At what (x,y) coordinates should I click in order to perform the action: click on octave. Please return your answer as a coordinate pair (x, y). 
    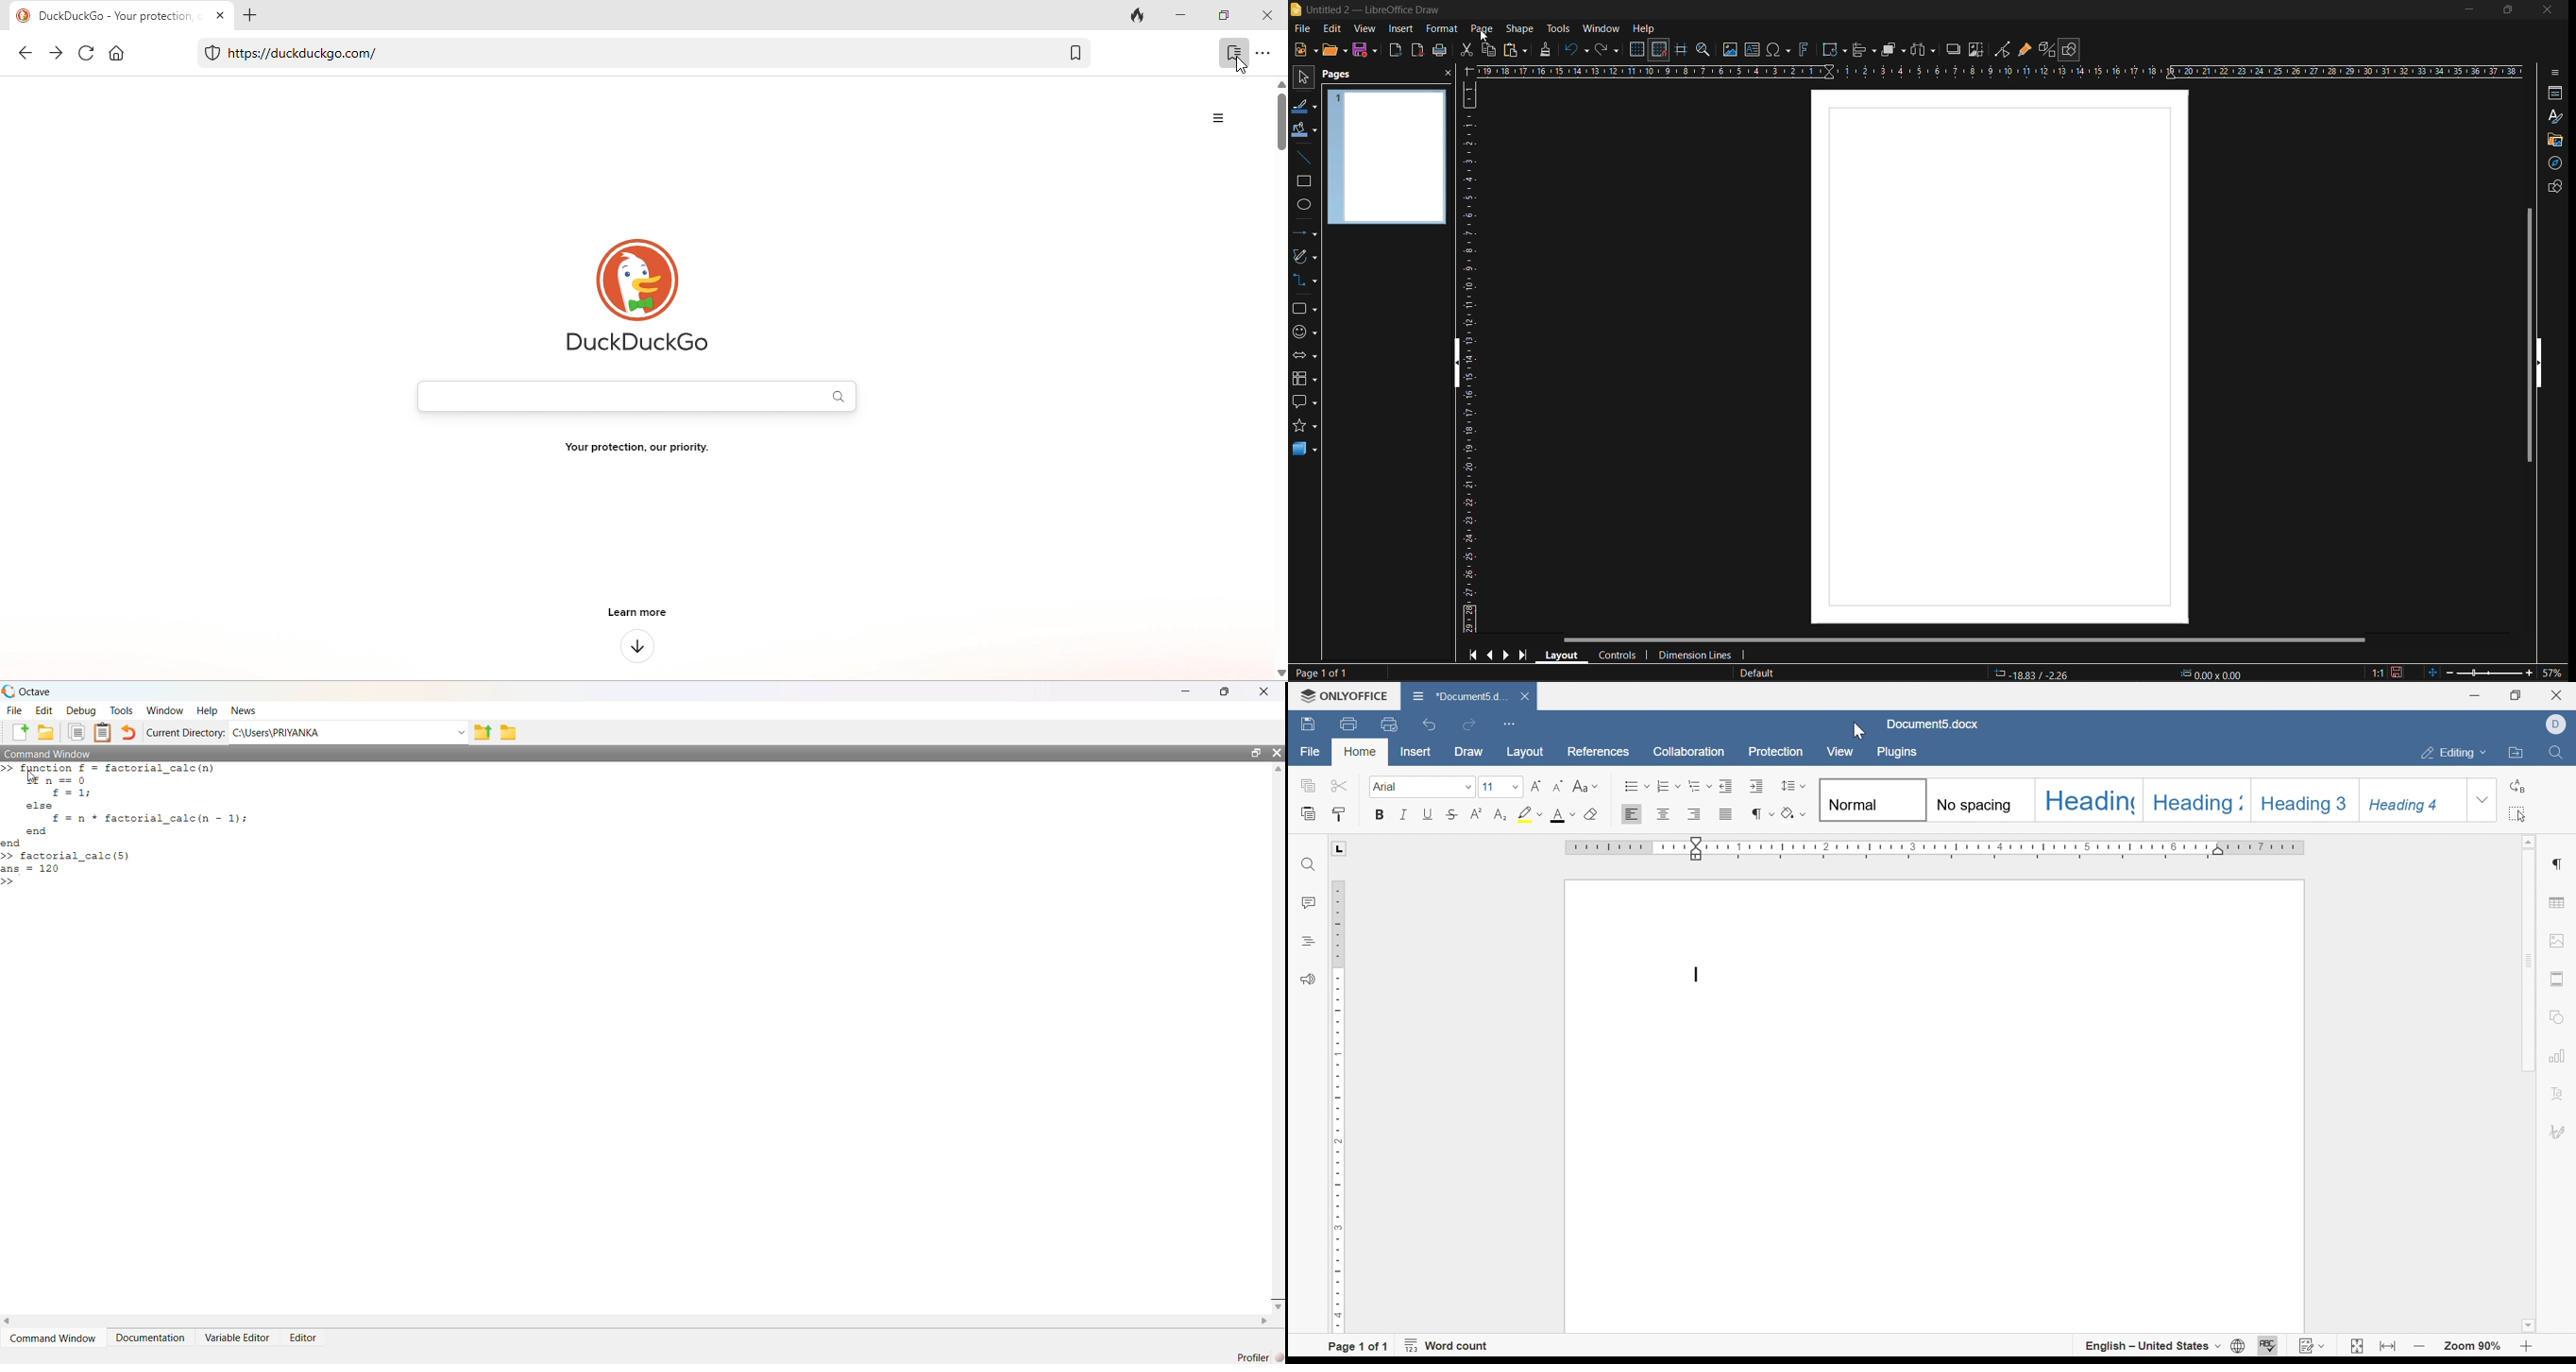
    Looking at the image, I should click on (38, 692).